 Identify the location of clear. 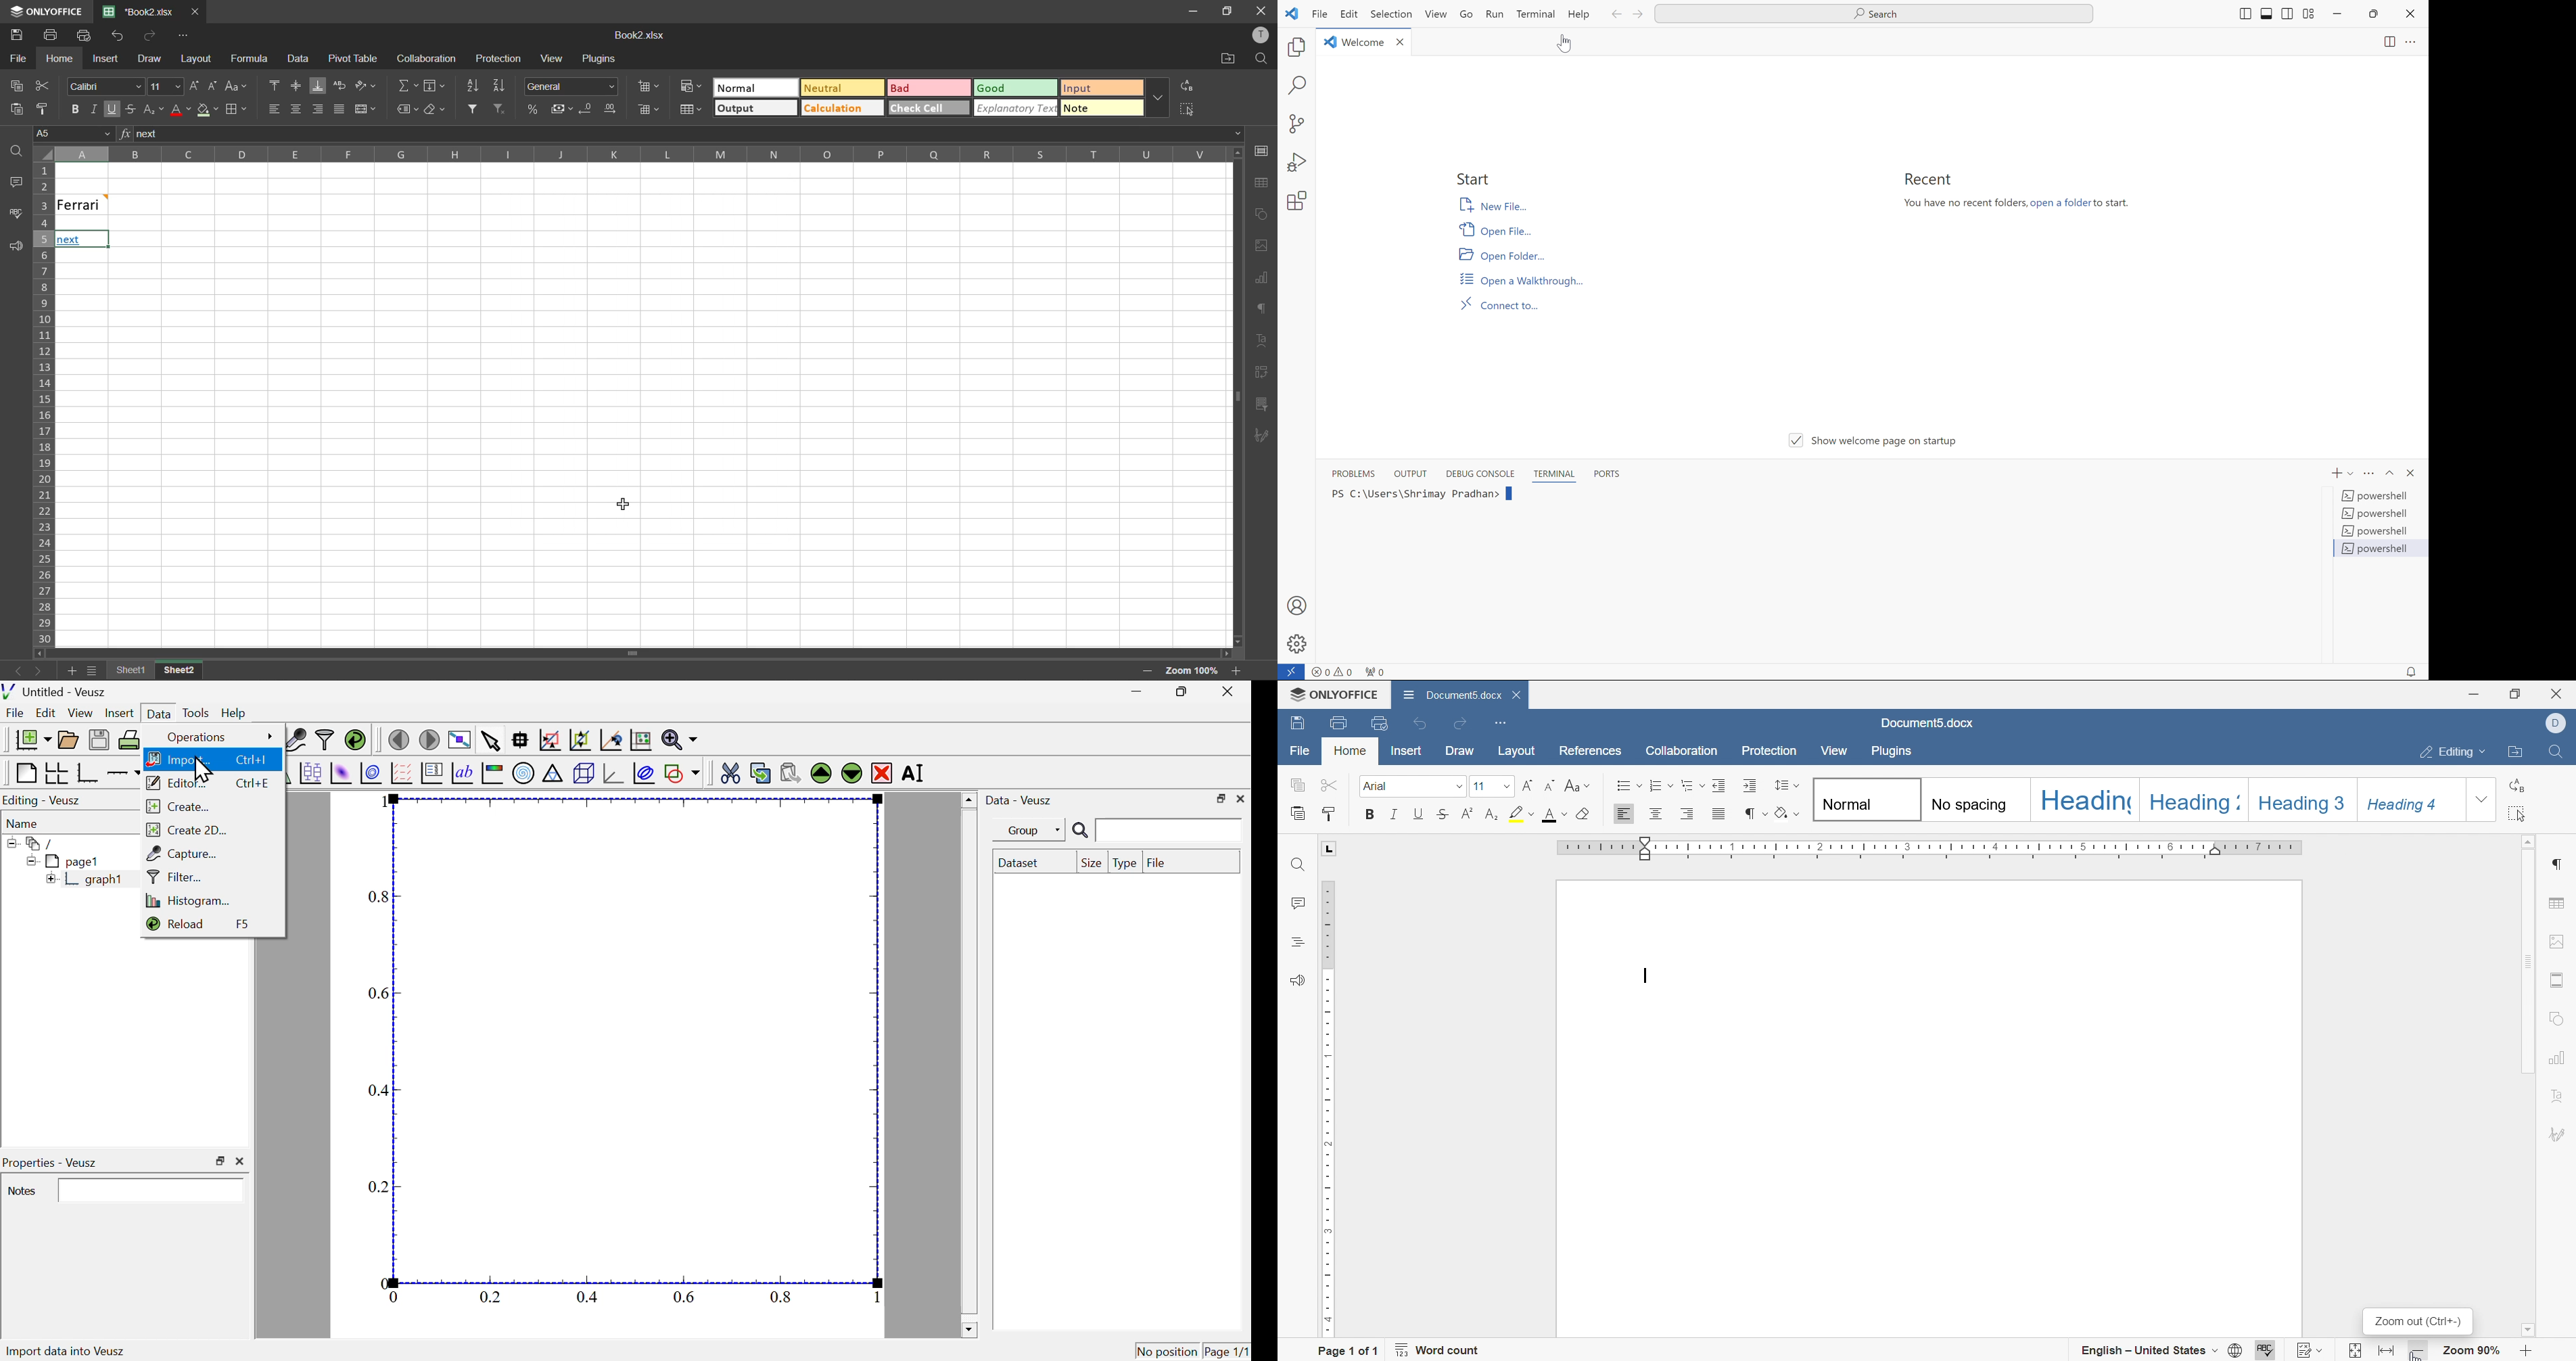
(437, 111).